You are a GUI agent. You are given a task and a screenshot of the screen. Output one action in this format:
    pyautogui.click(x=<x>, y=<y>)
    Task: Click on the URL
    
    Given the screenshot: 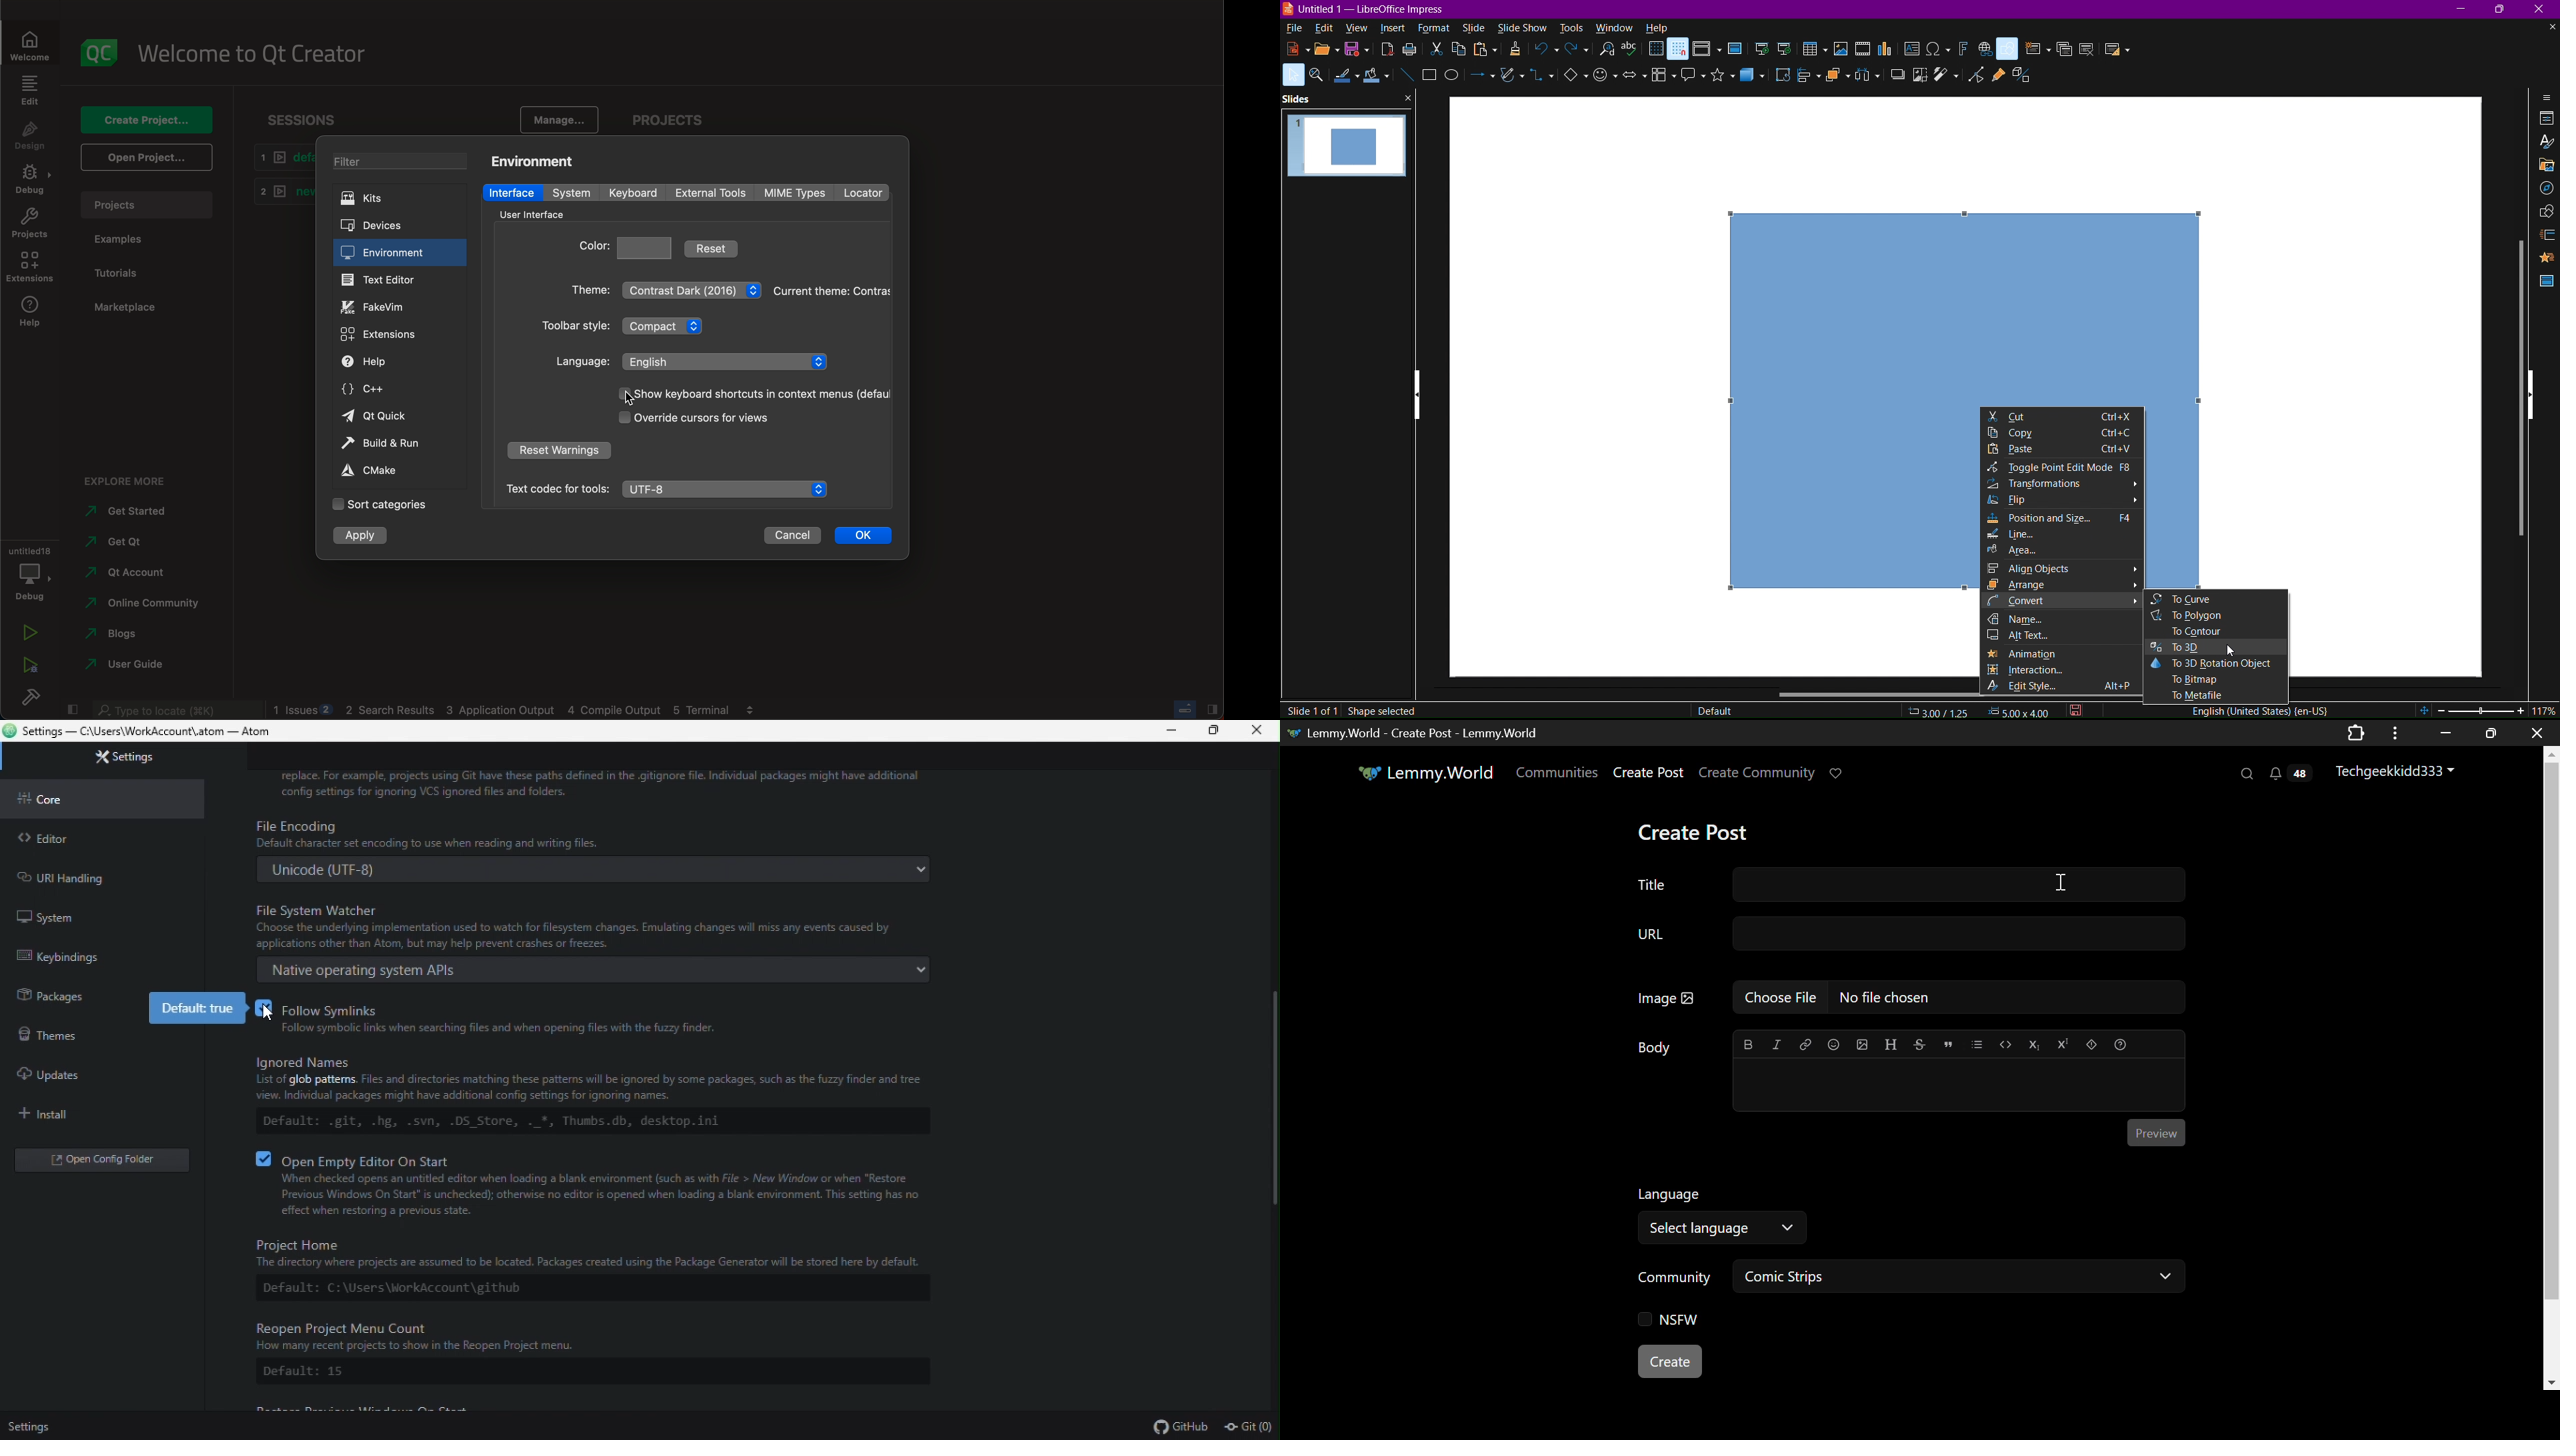 What is the action you would take?
    pyautogui.click(x=1909, y=937)
    